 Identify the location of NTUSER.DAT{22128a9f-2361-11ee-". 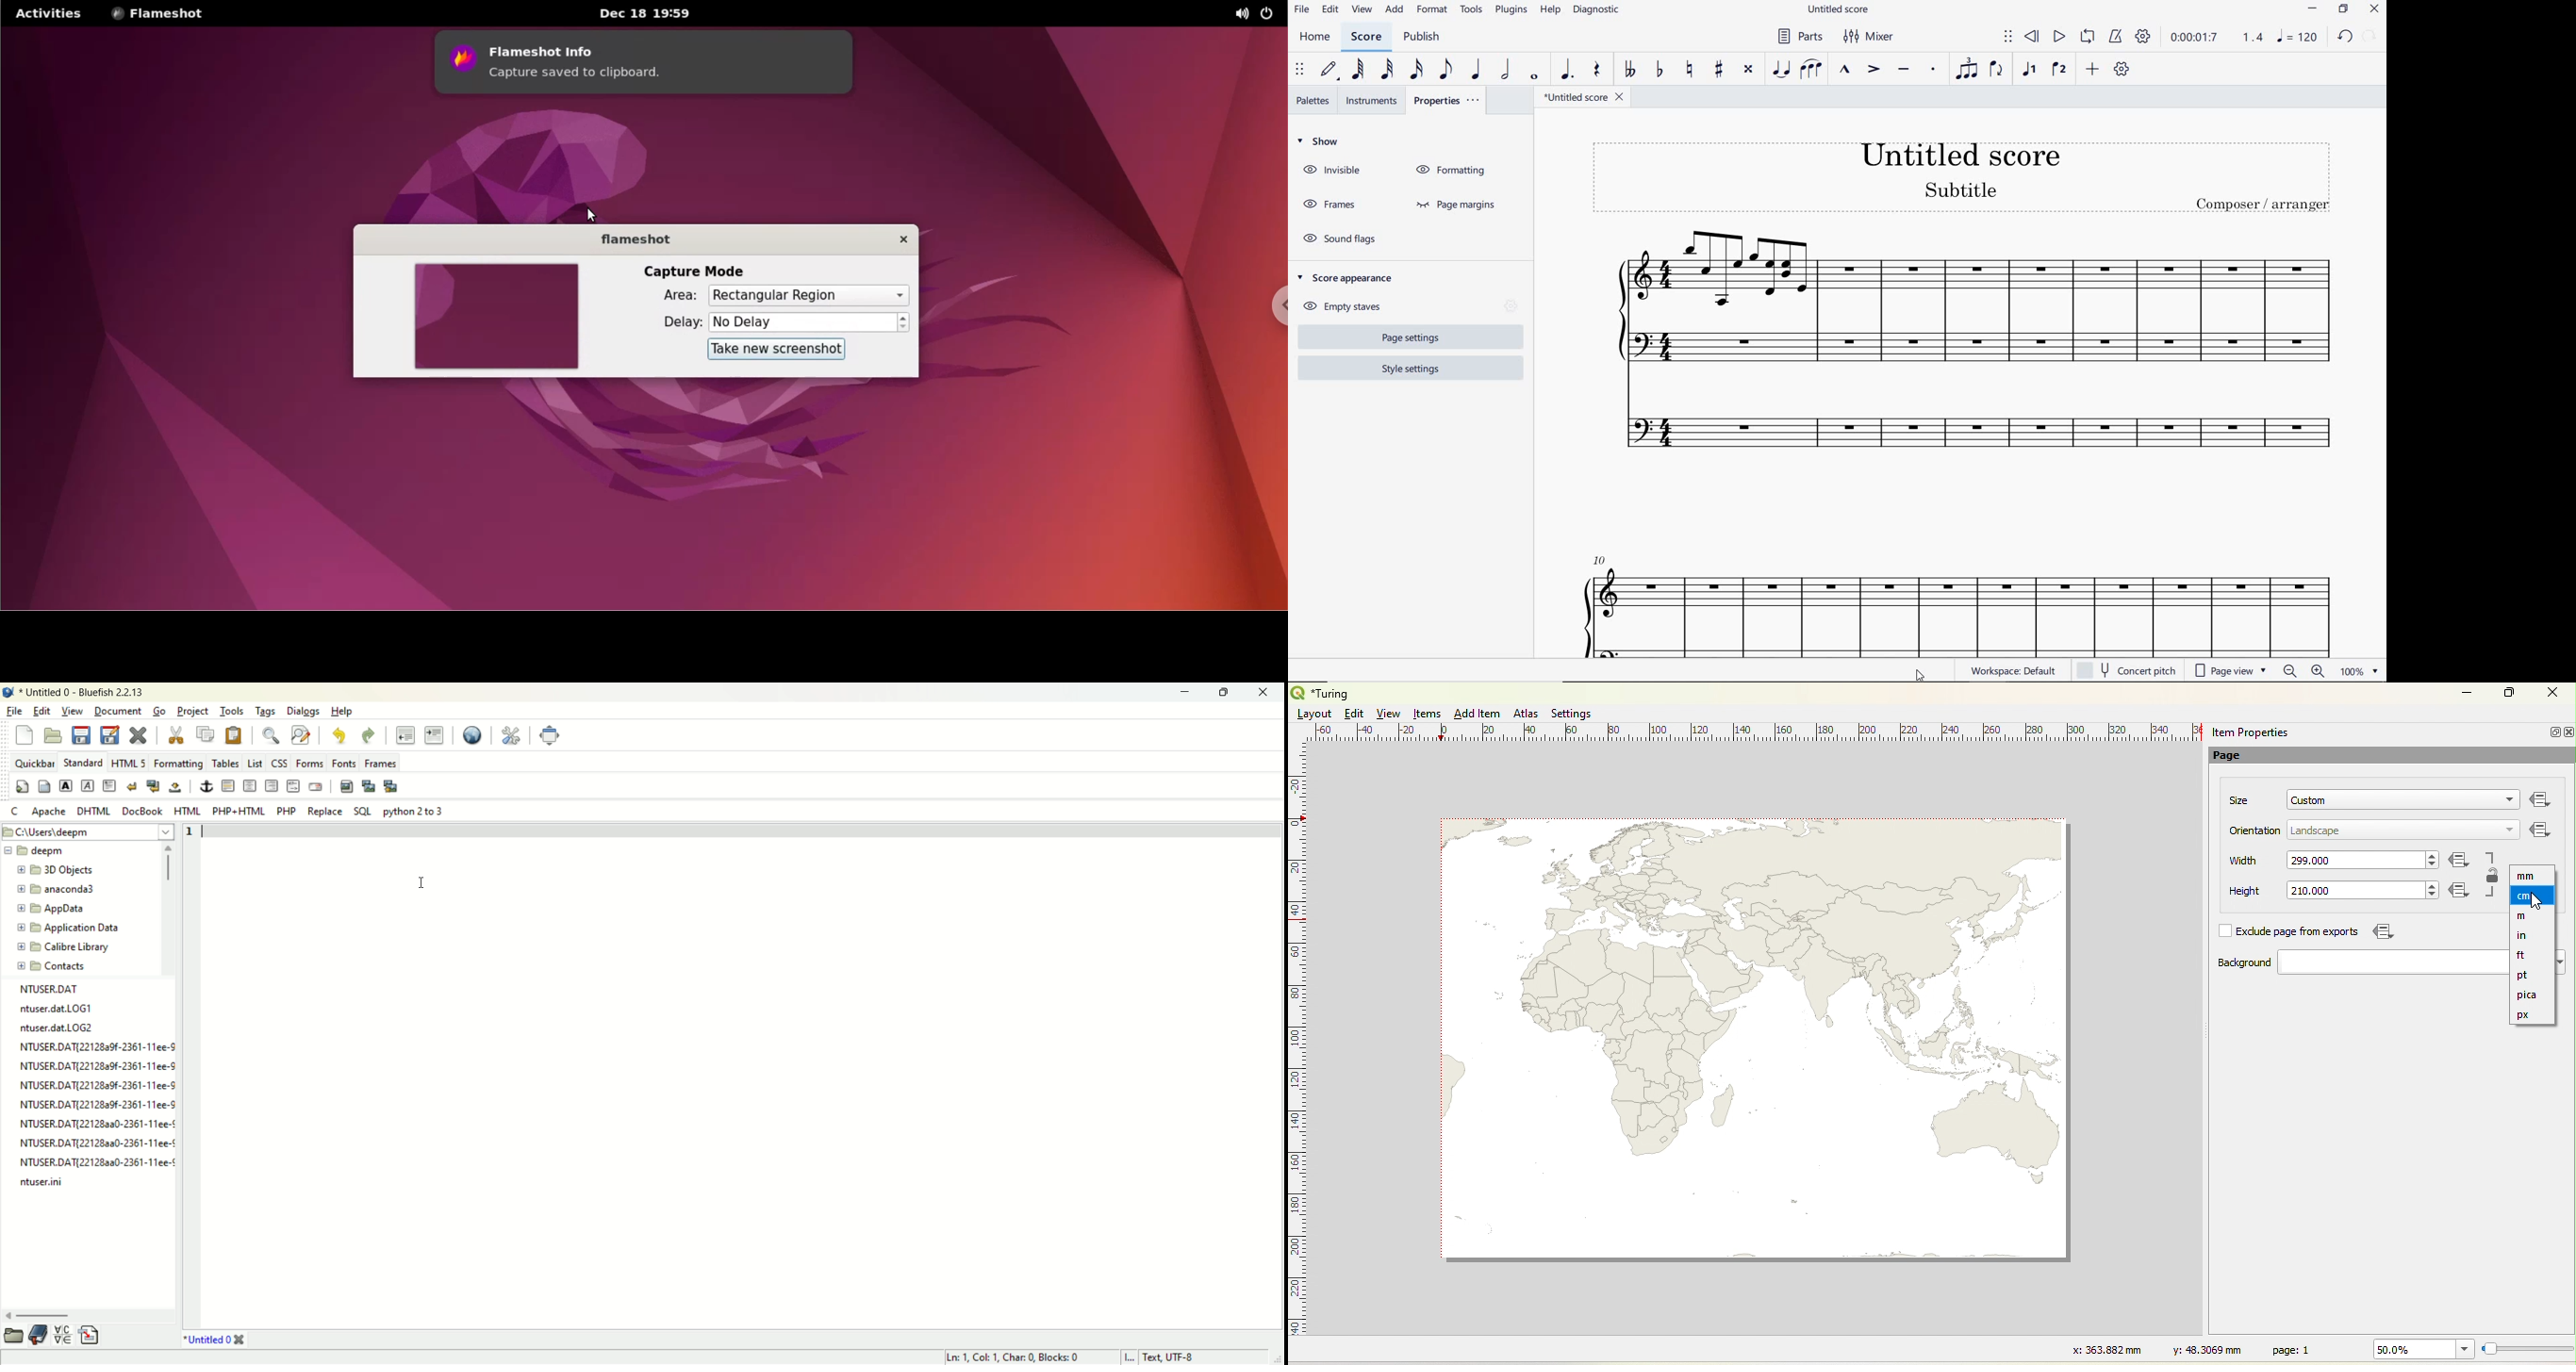
(96, 1085).